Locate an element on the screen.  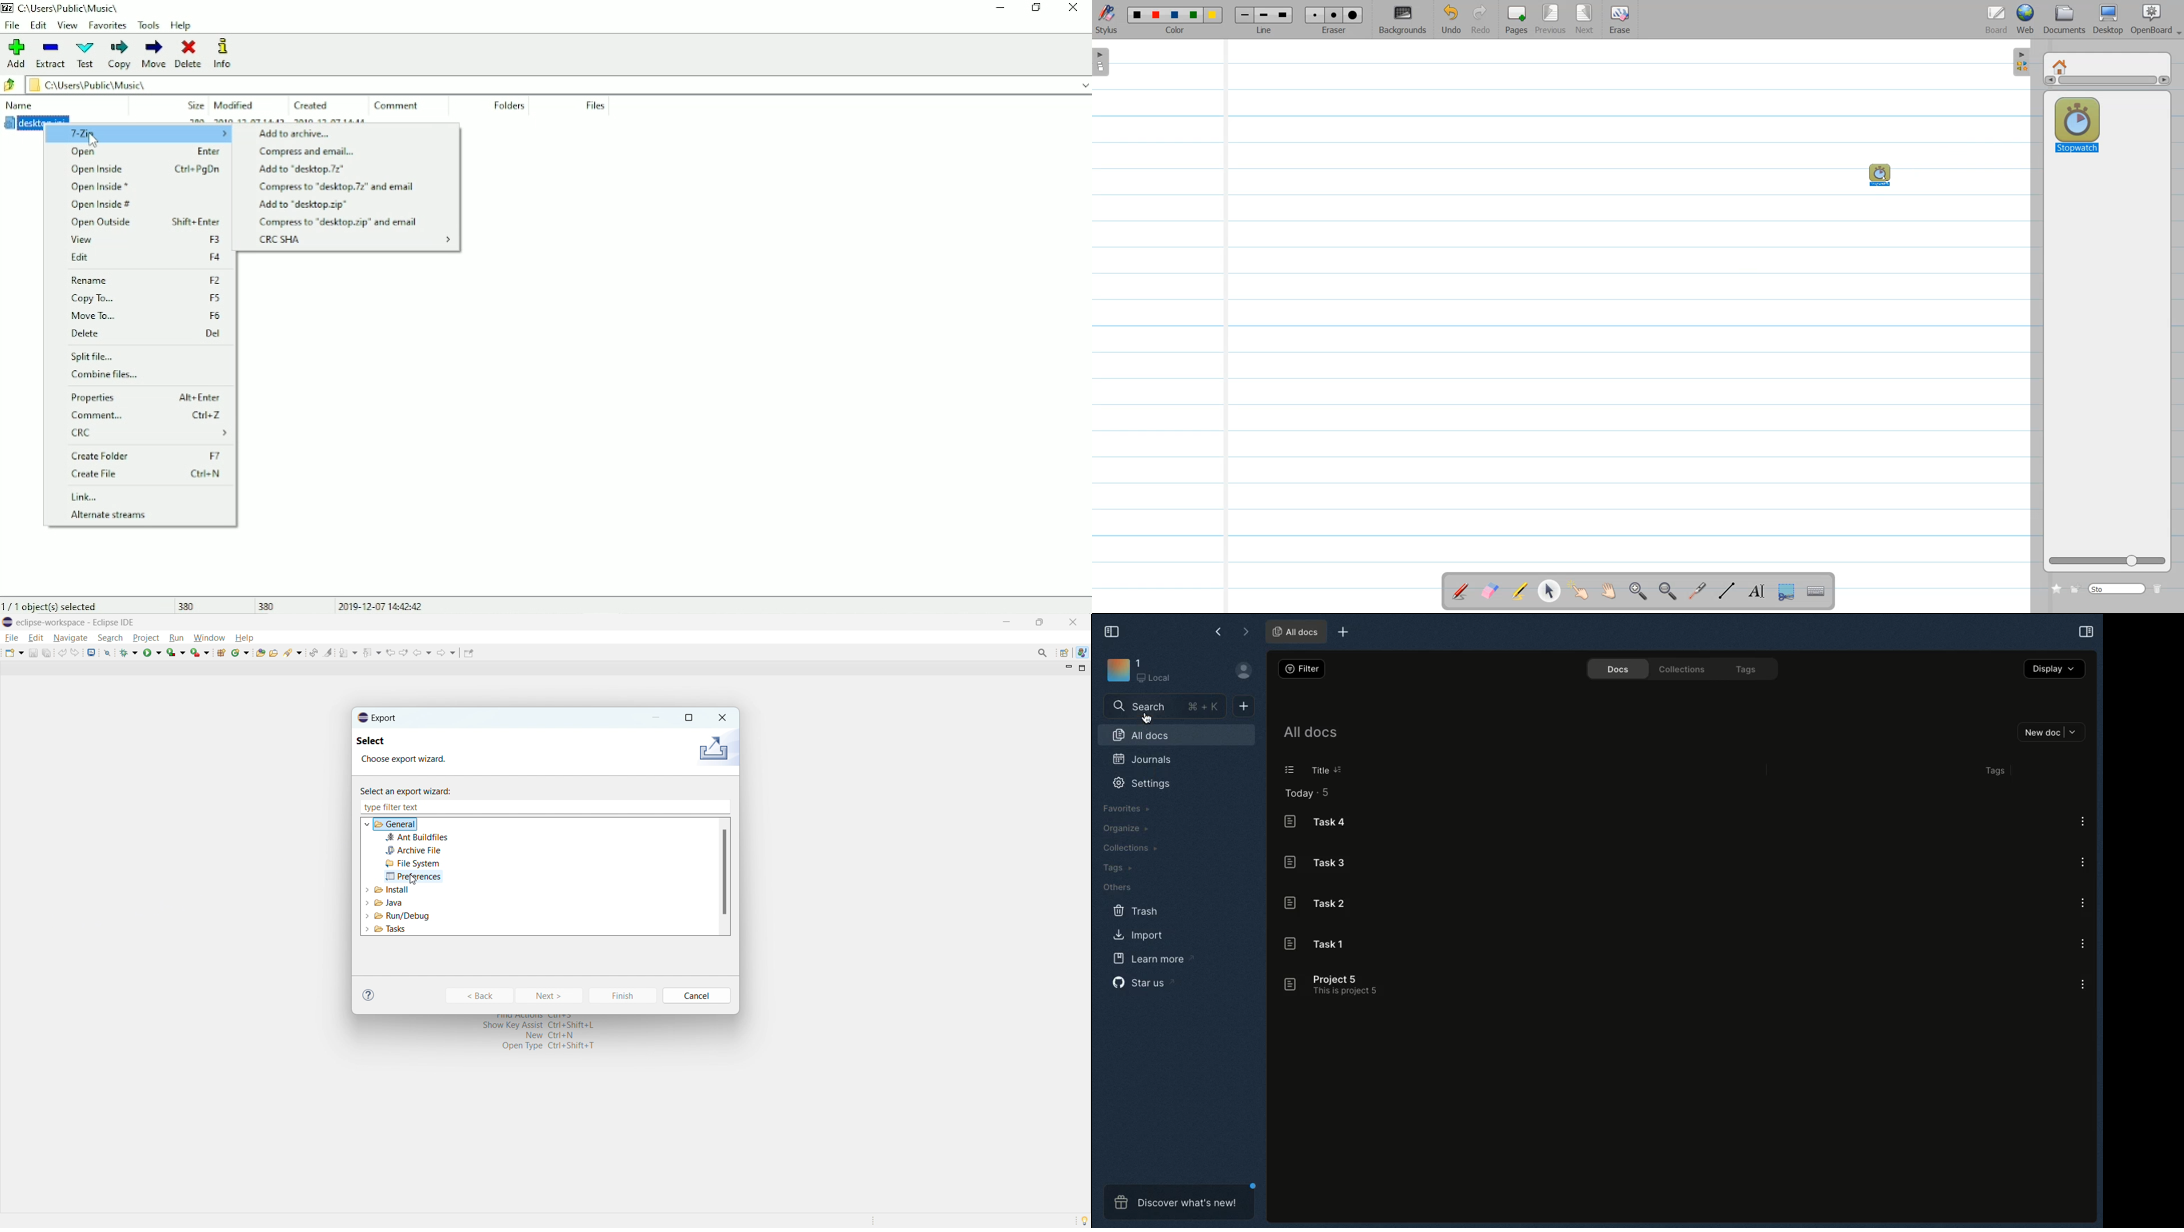
Date and Time is located at coordinates (384, 605).